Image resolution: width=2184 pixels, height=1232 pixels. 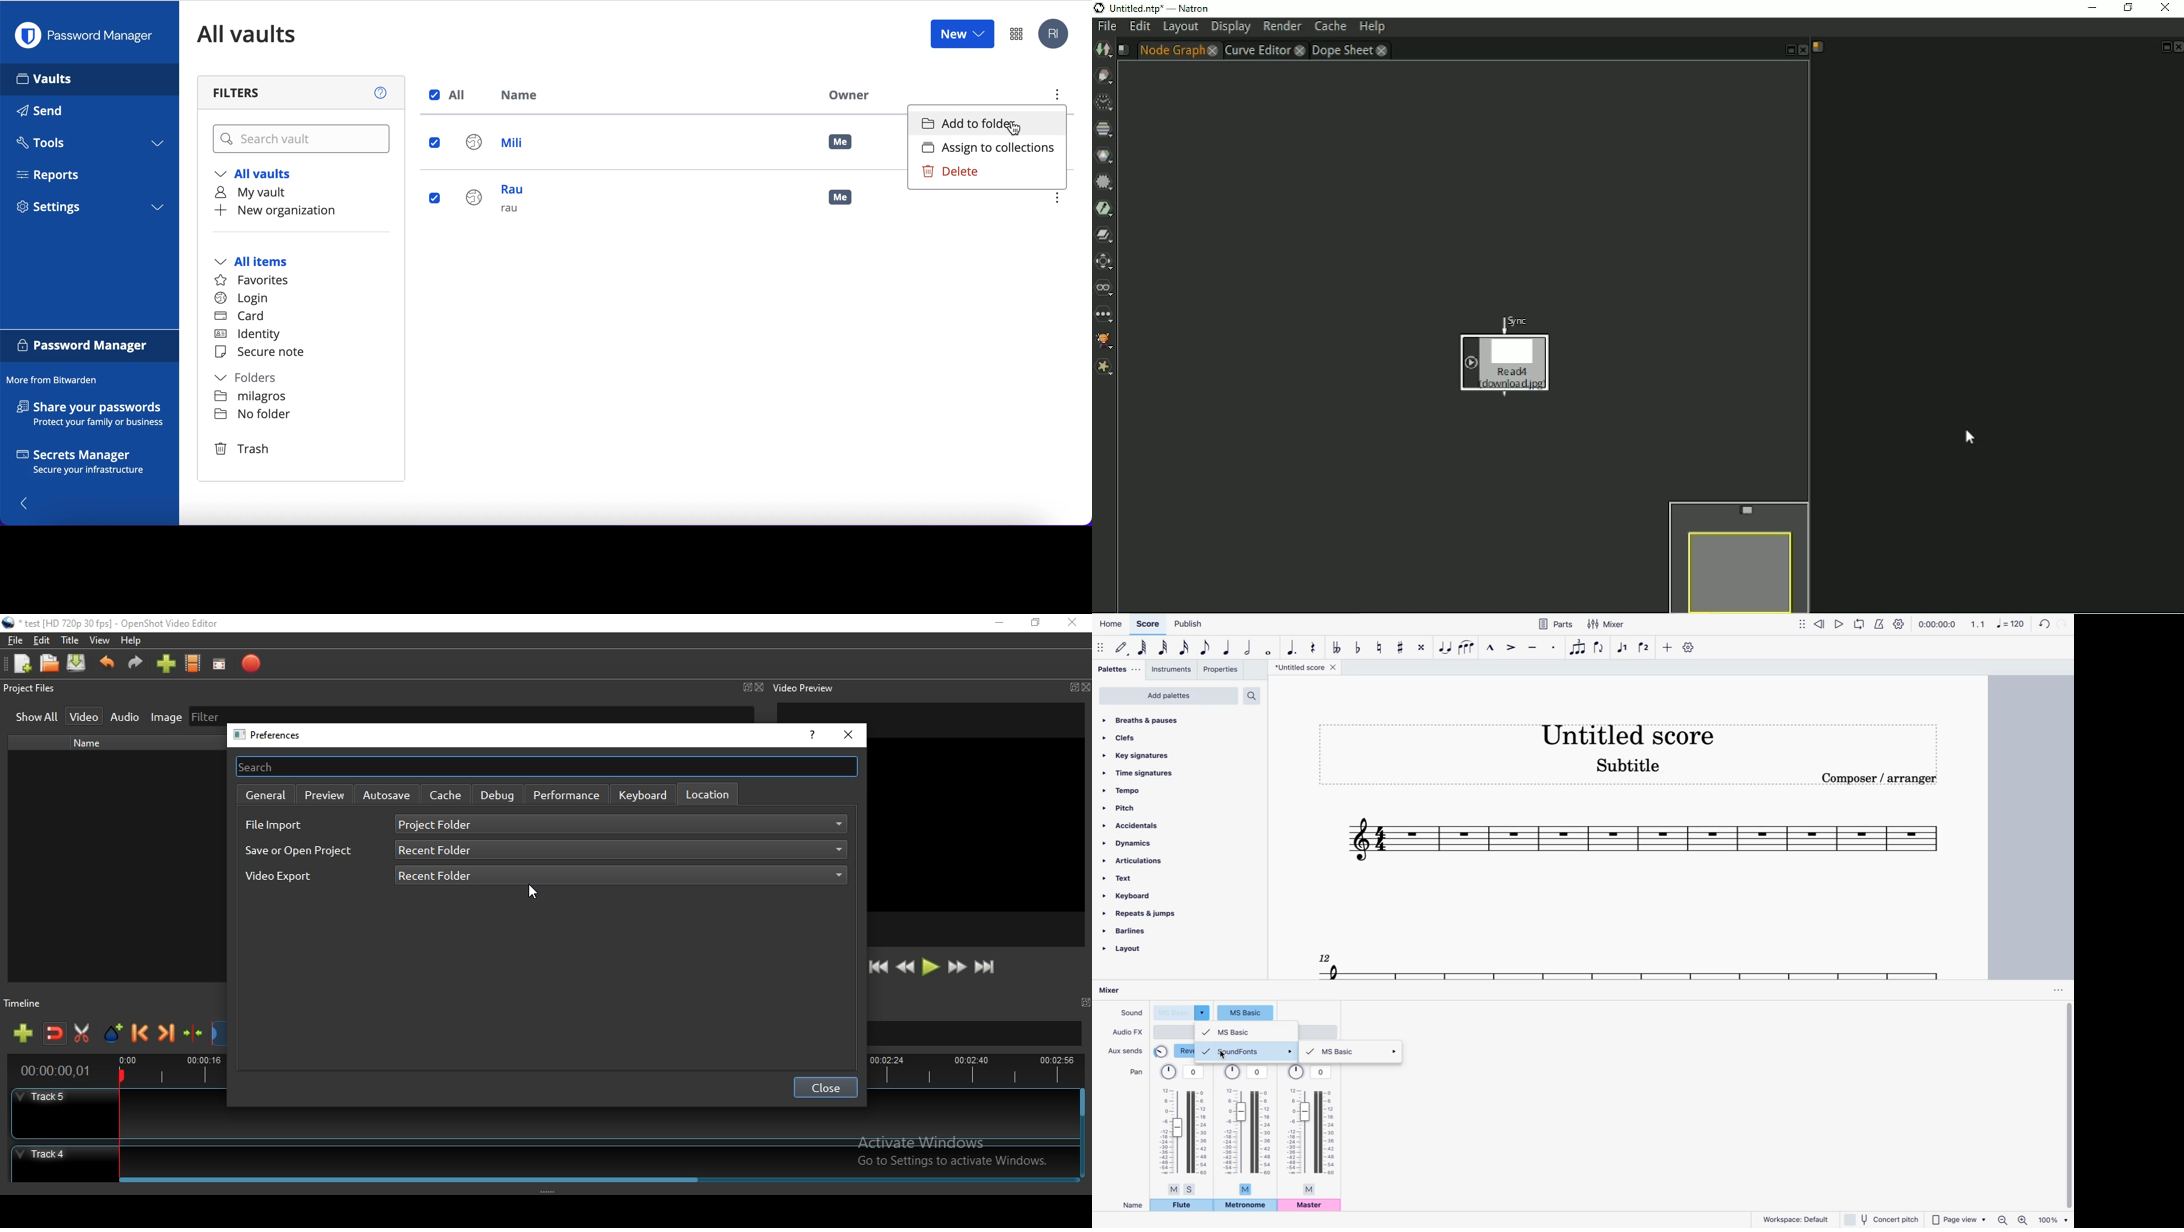 What do you see at coordinates (1168, 697) in the screenshot?
I see `add palettes` at bounding box center [1168, 697].